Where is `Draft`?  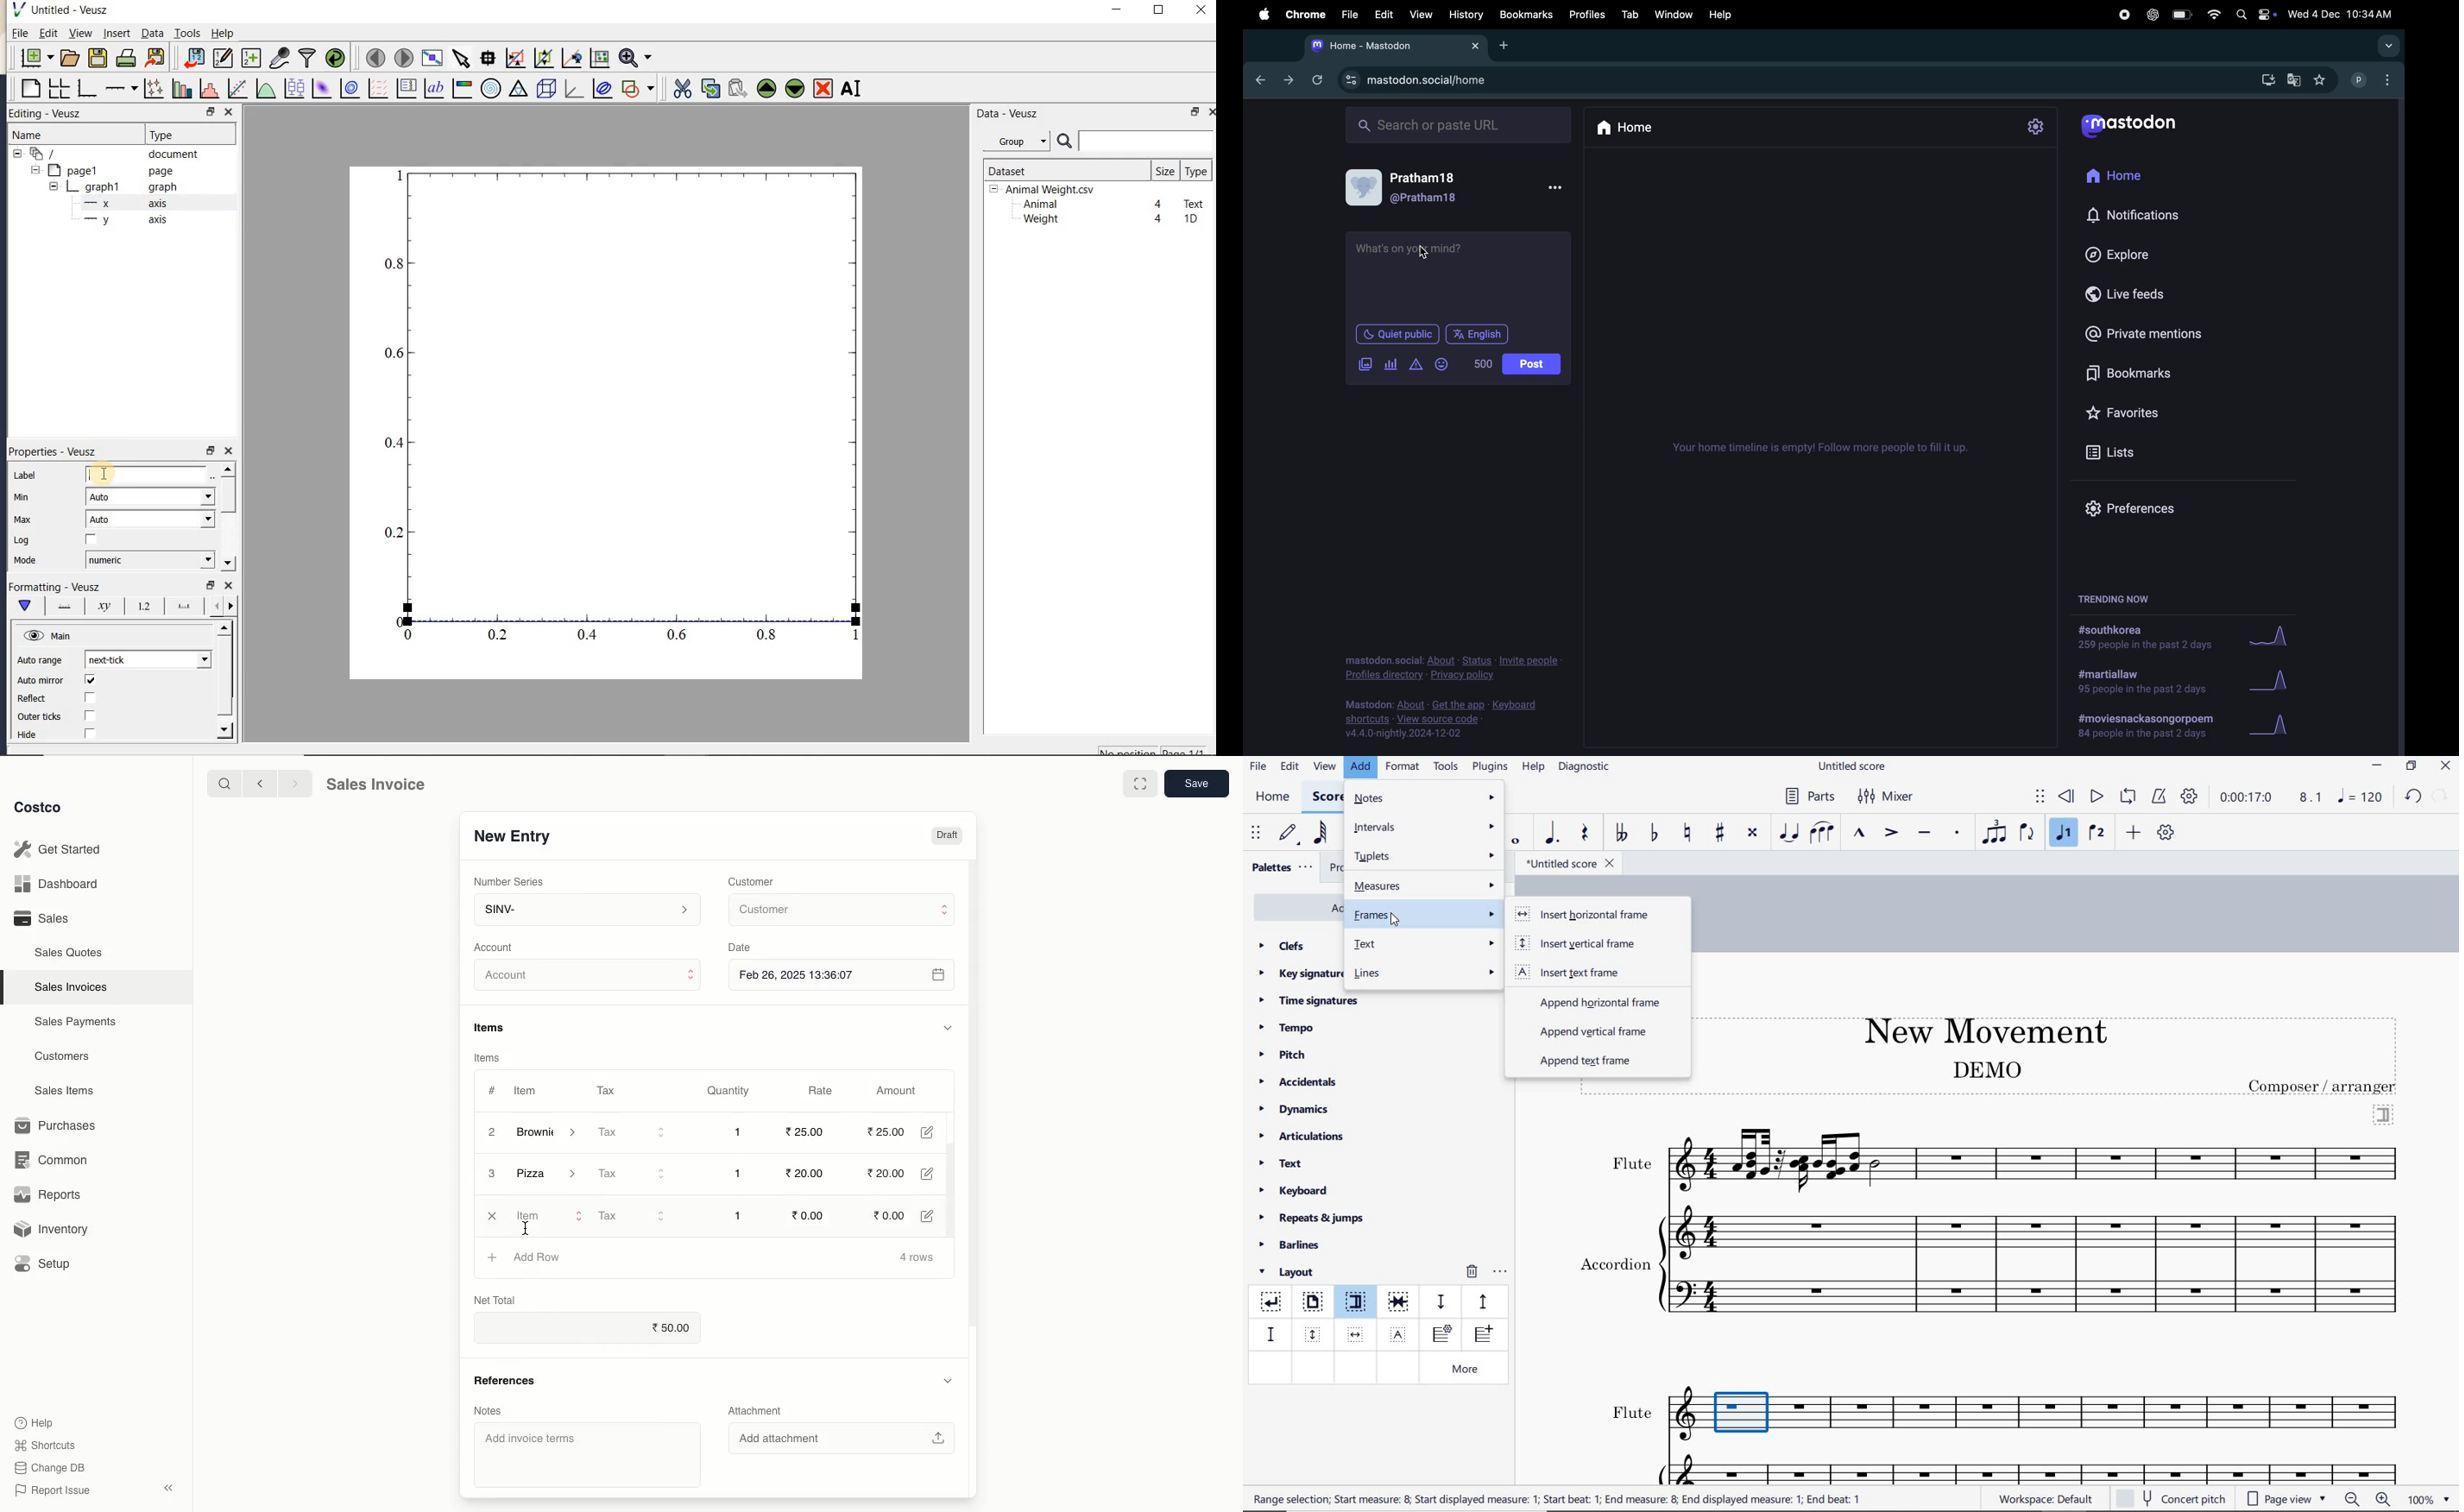
Draft is located at coordinates (947, 836).